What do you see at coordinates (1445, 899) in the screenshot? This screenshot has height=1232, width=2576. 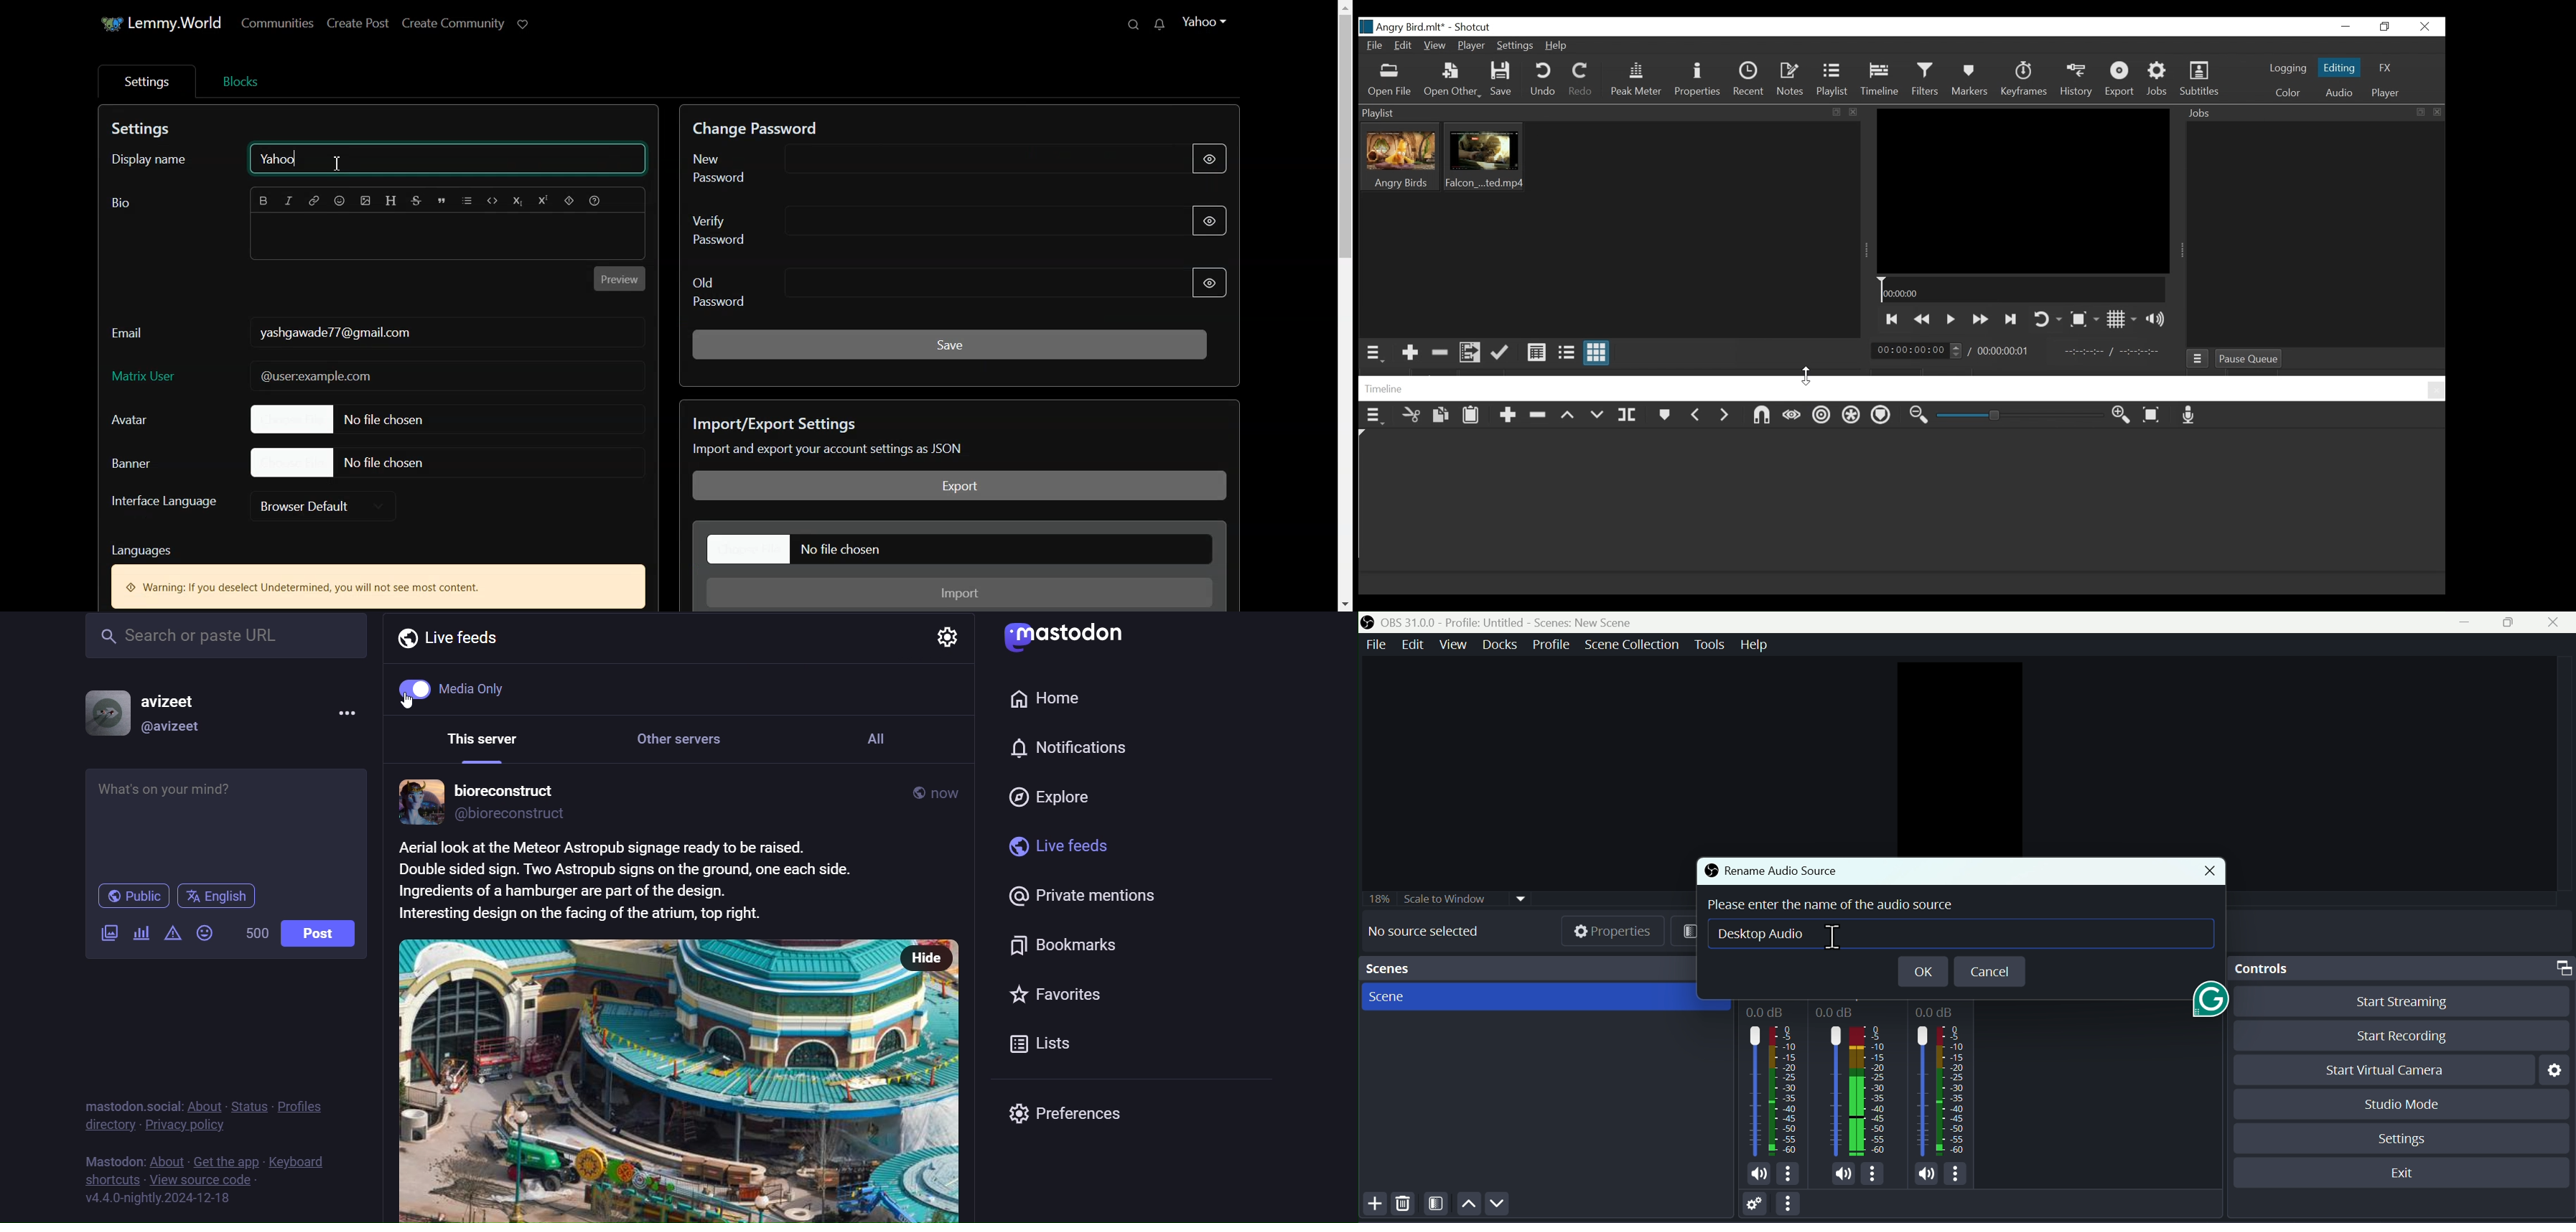 I see `Scale to window` at bounding box center [1445, 899].